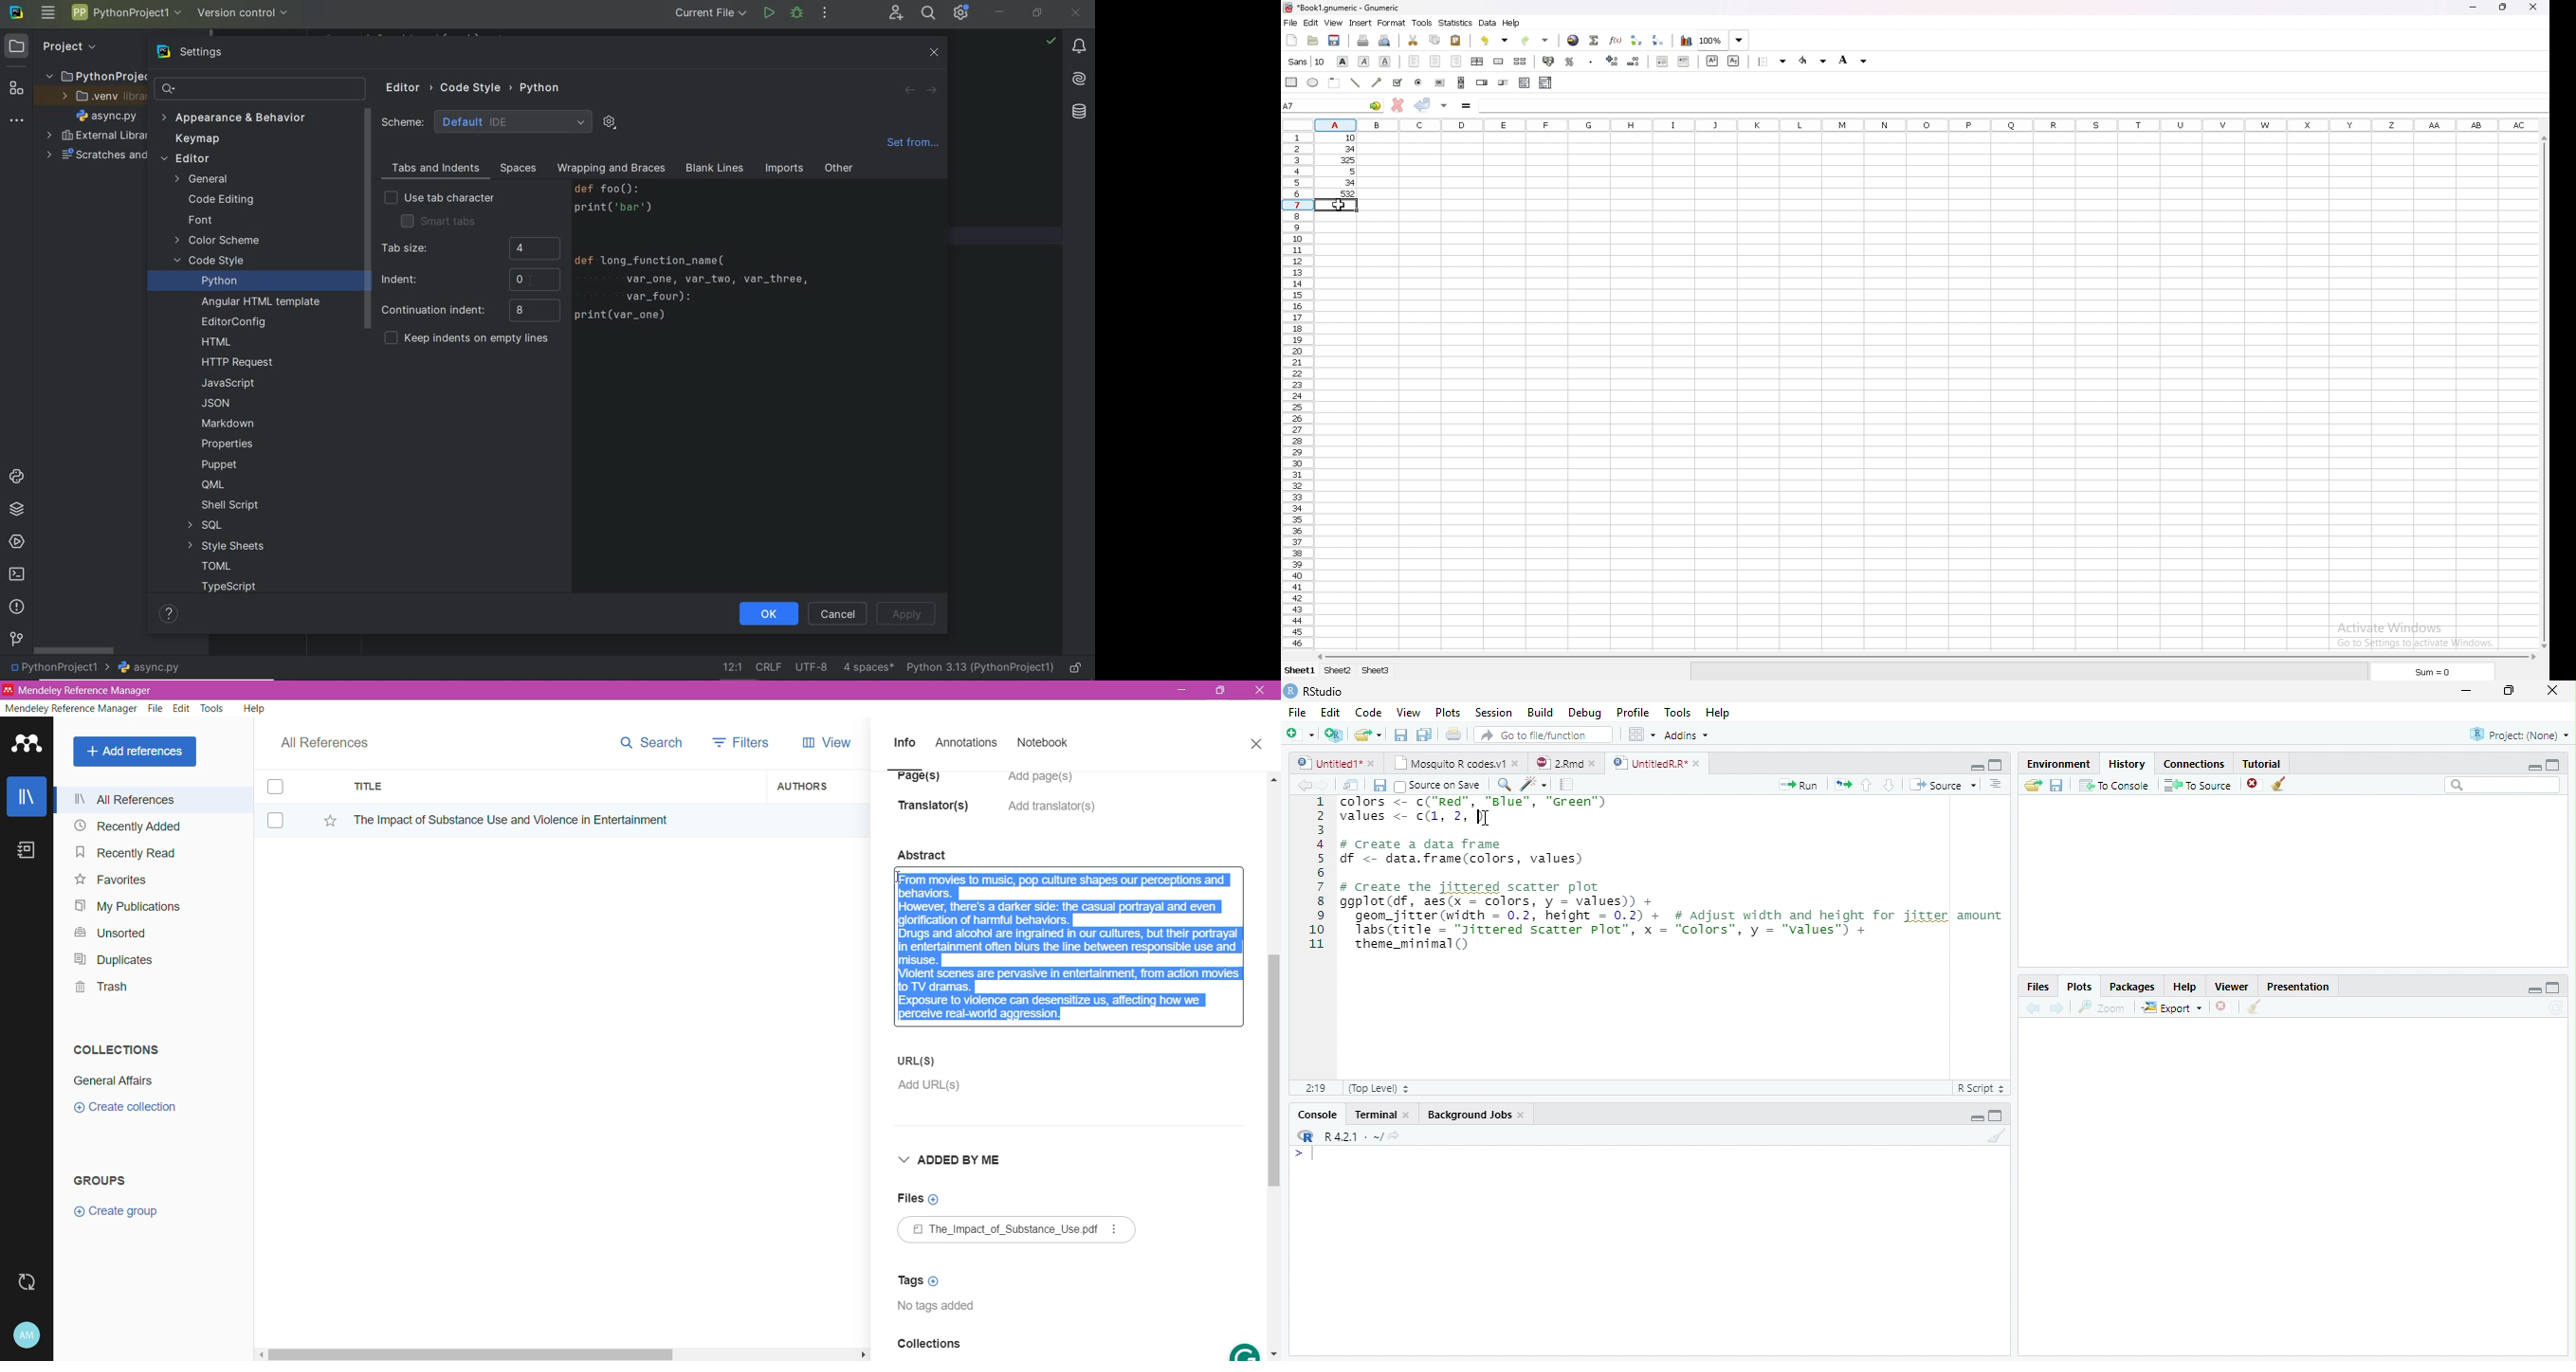 The image size is (2576, 1372). Describe the element at coordinates (1315, 1088) in the screenshot. I see `1:1` at that location.